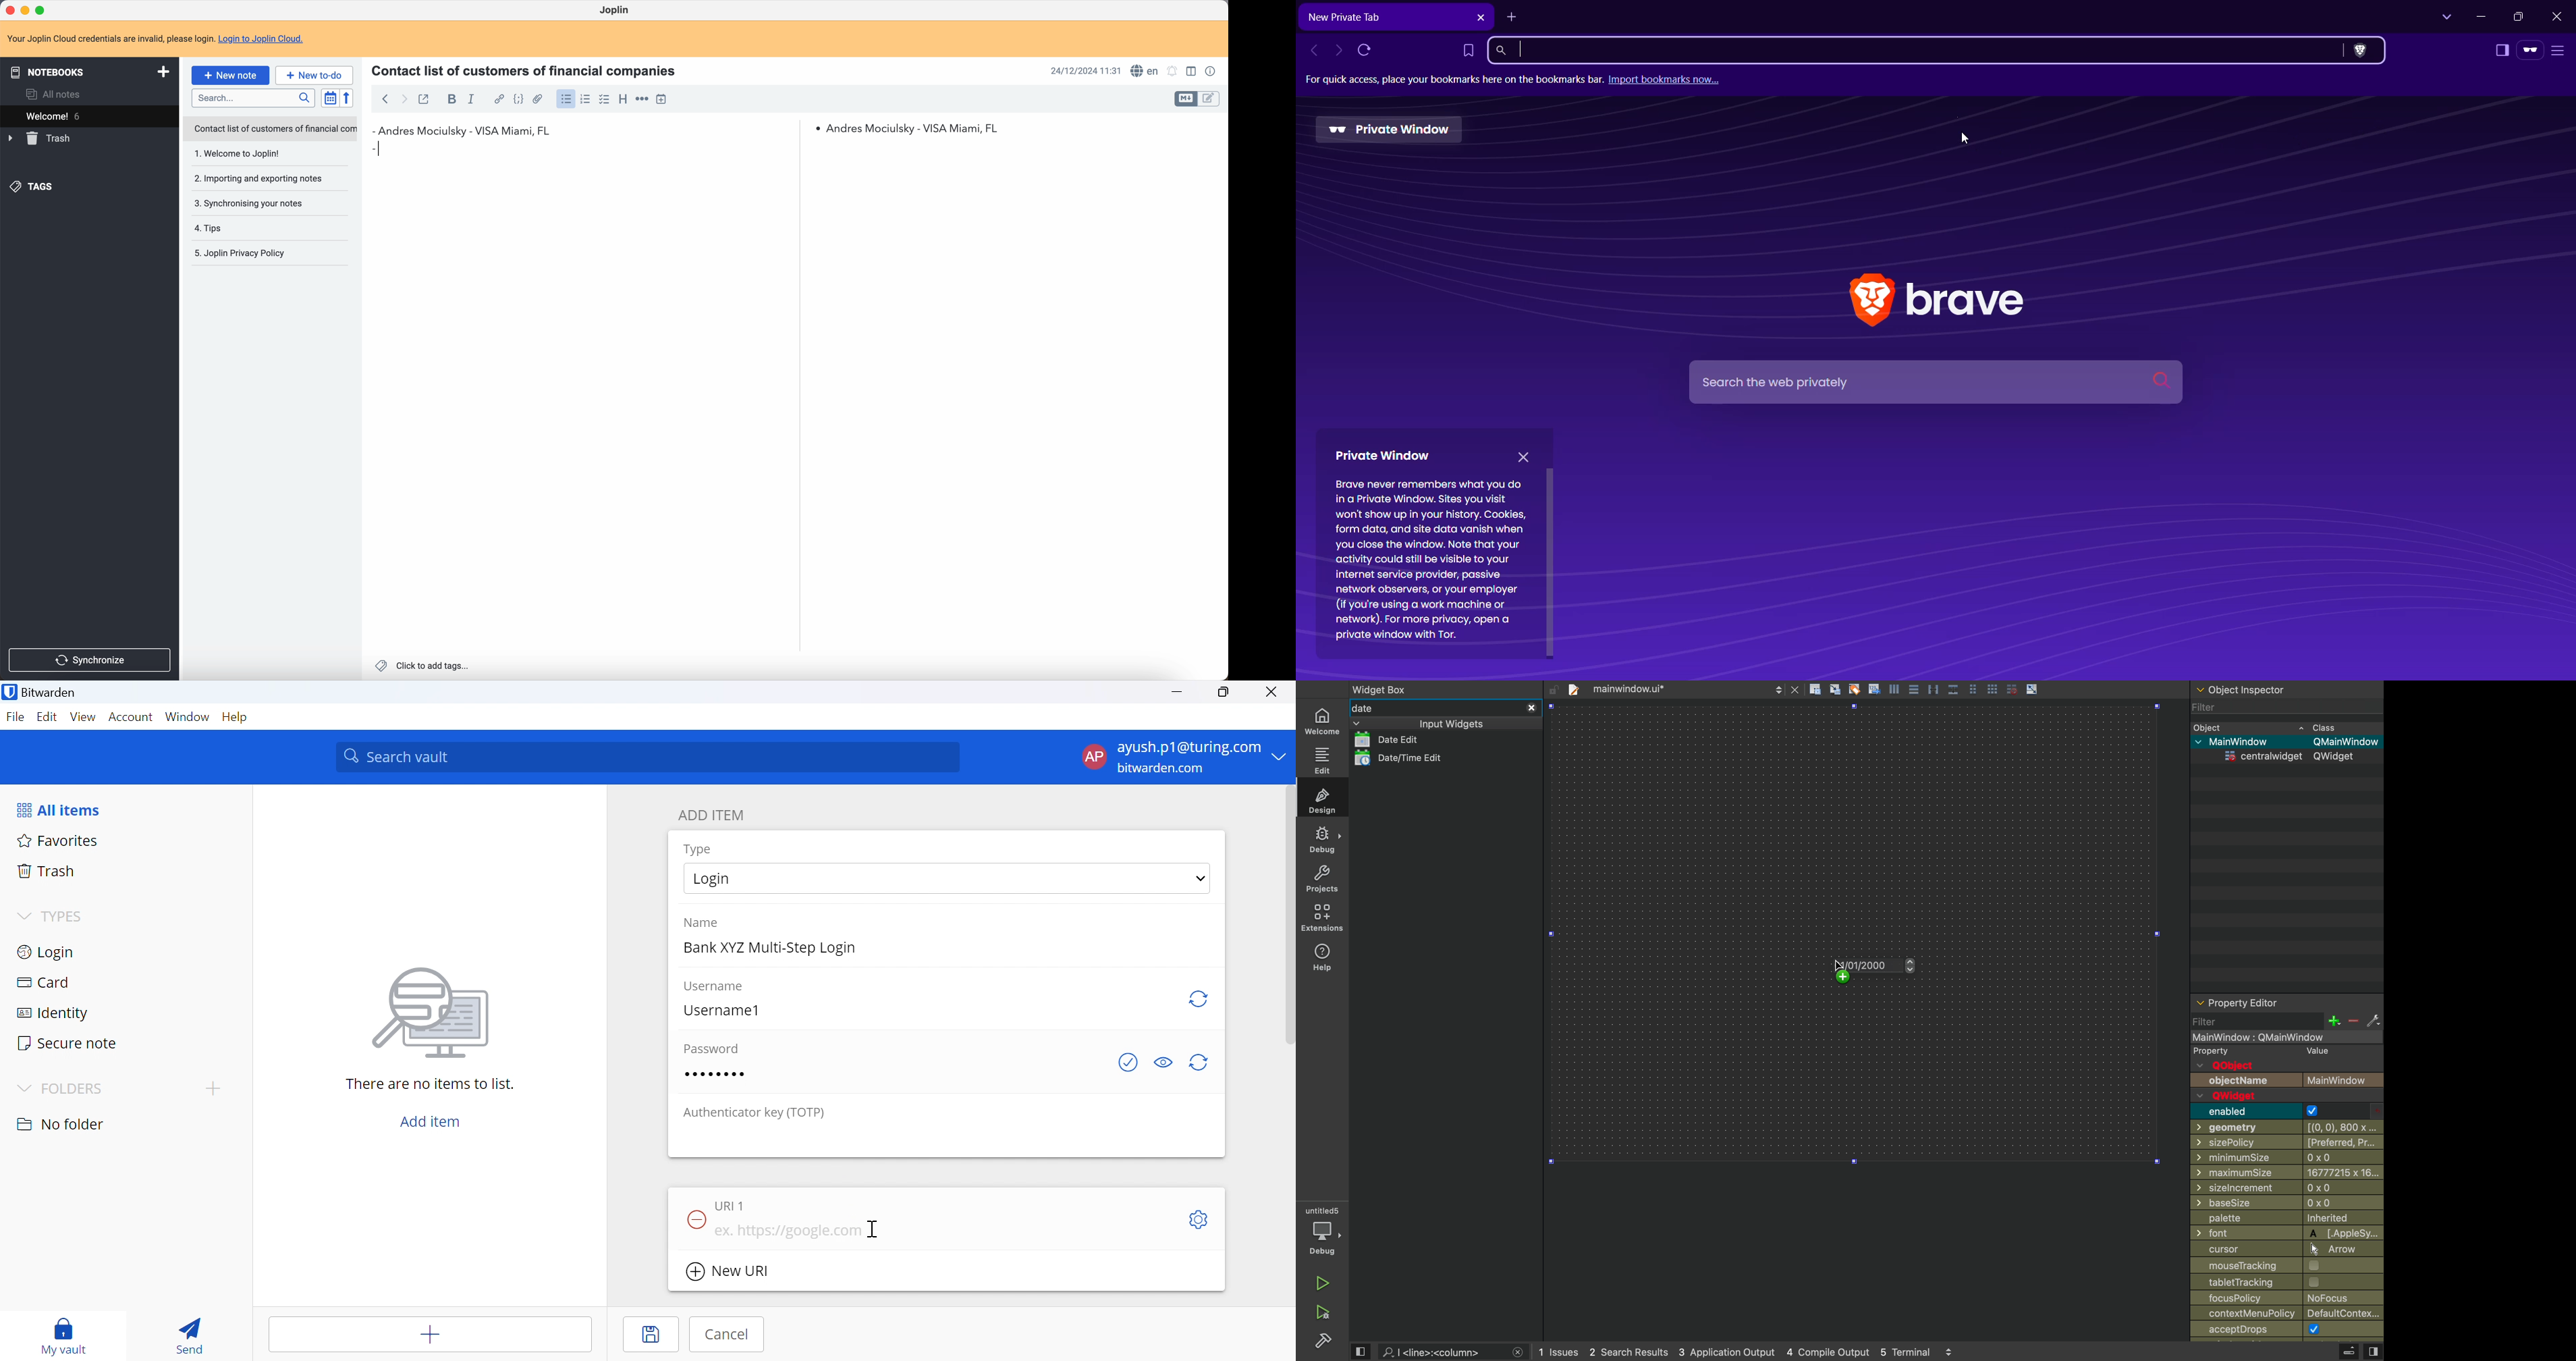 The height and width of the screenshot is (1372, 2576). I want to click on cursor, so click(2281, 1250).